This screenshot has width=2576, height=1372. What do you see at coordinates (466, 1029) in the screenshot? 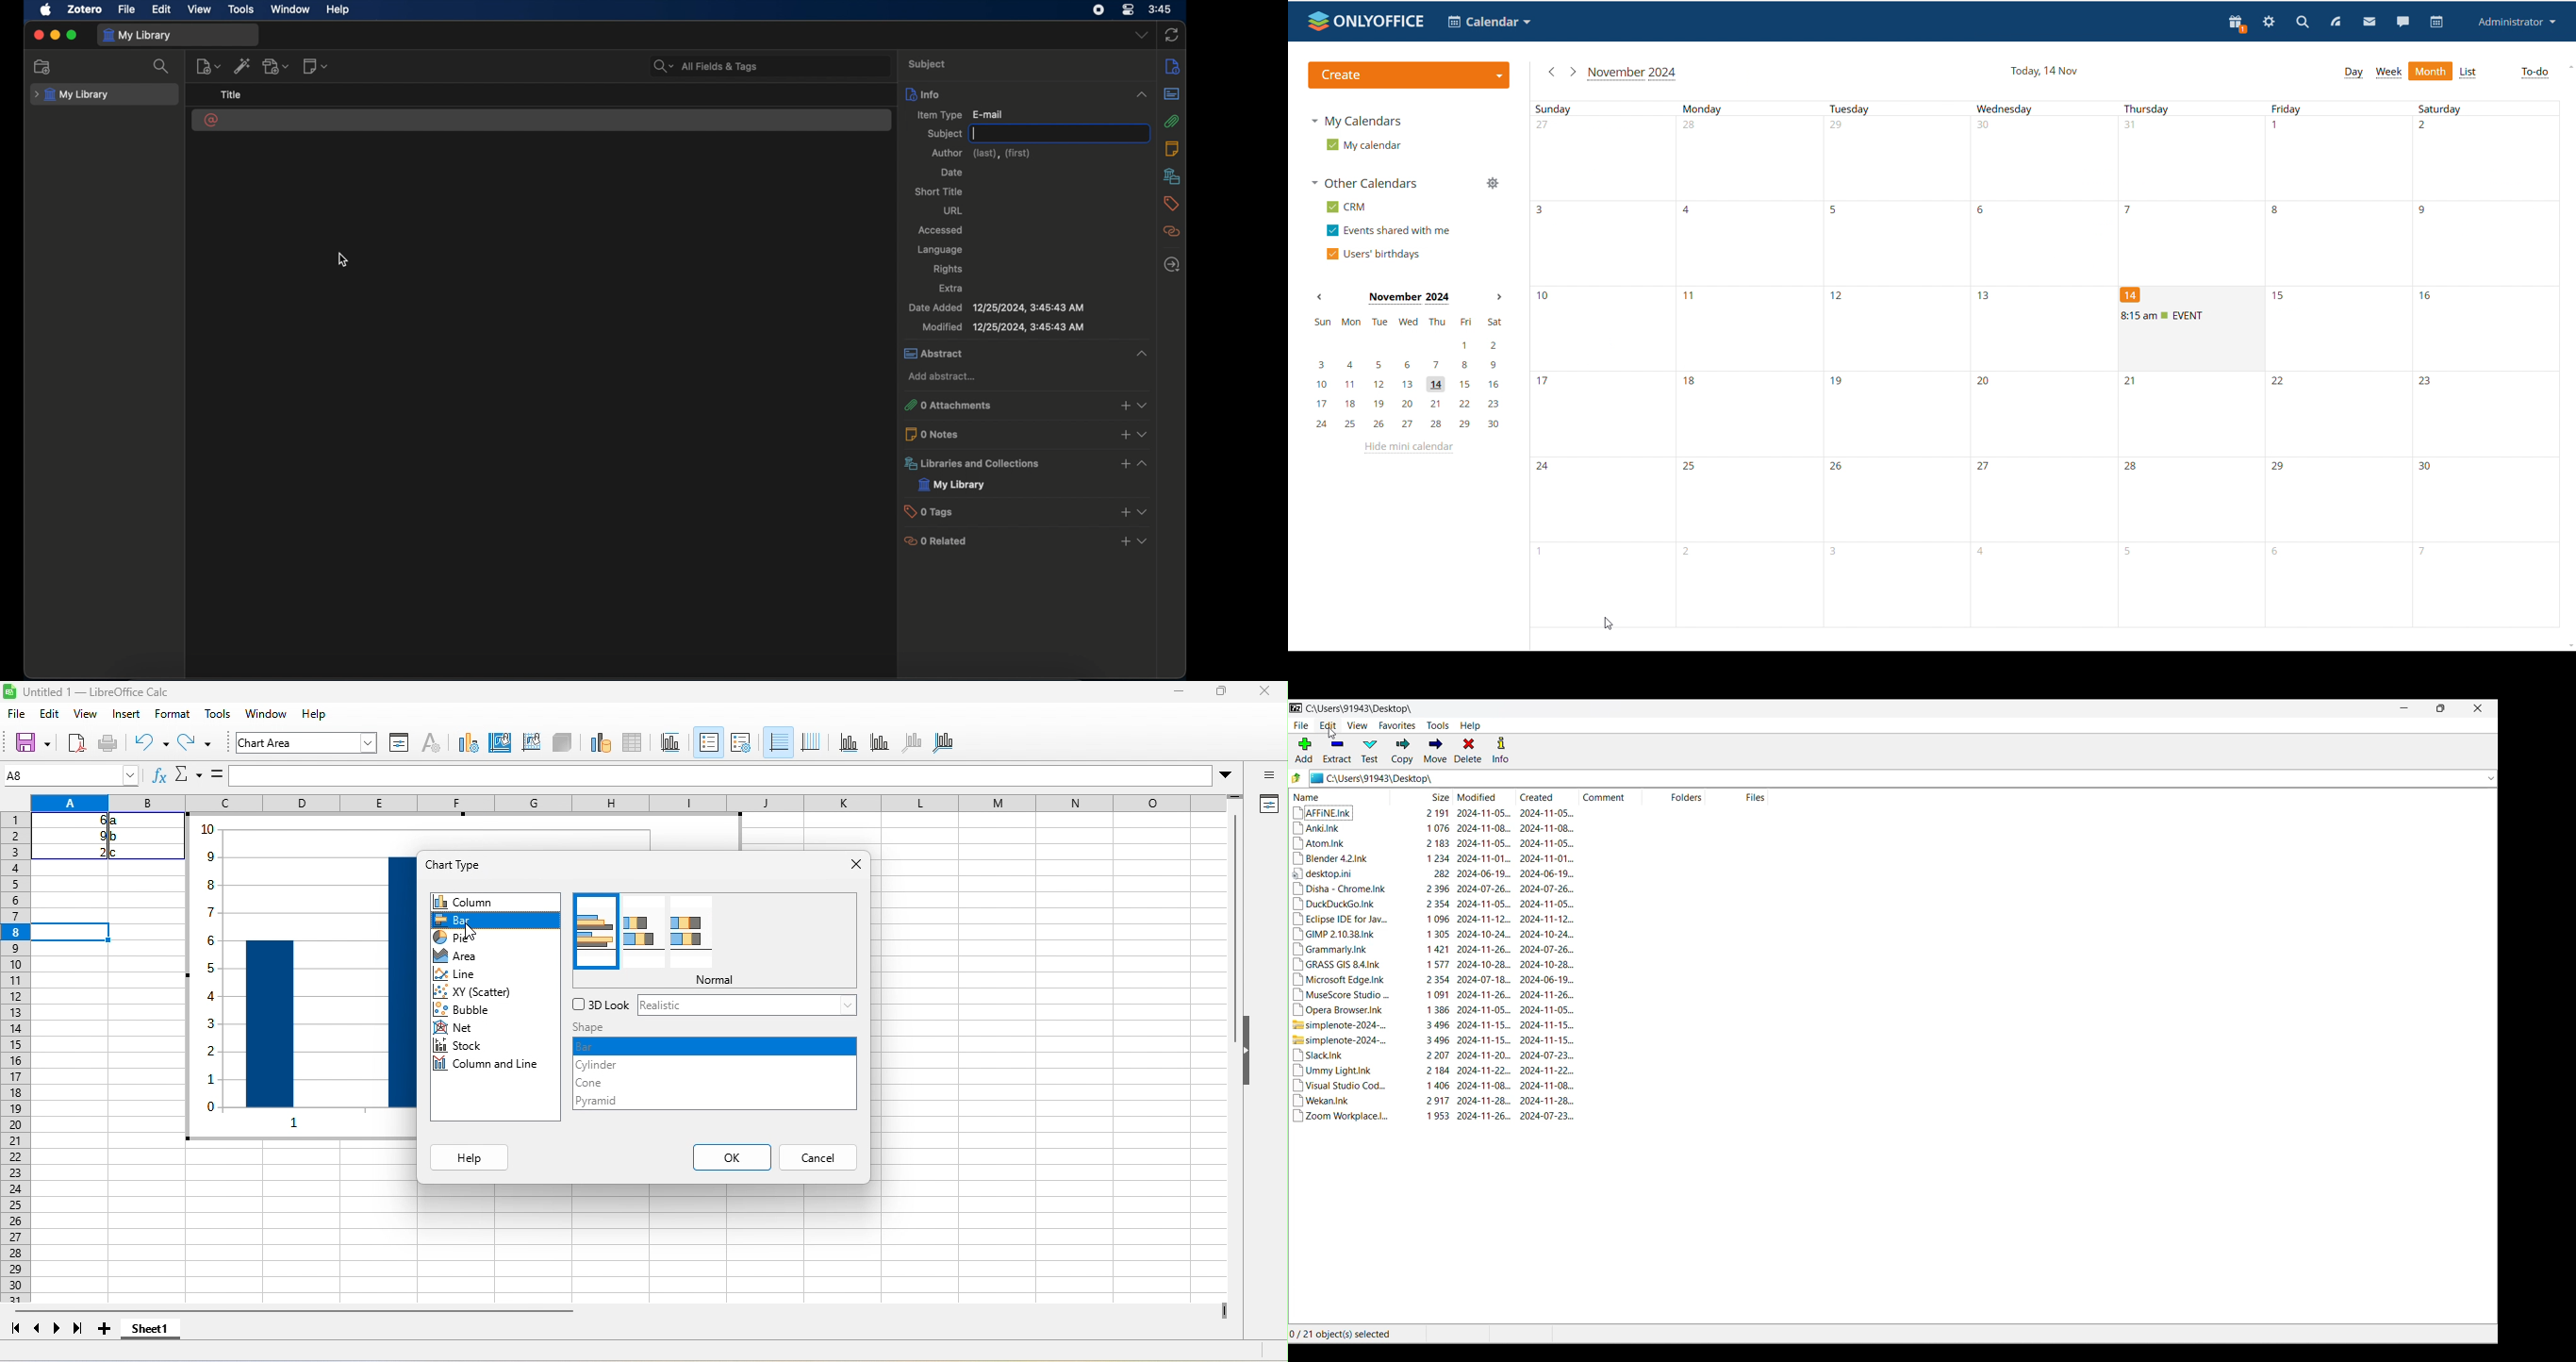
I see `net` at bounding box center [466, 1029].